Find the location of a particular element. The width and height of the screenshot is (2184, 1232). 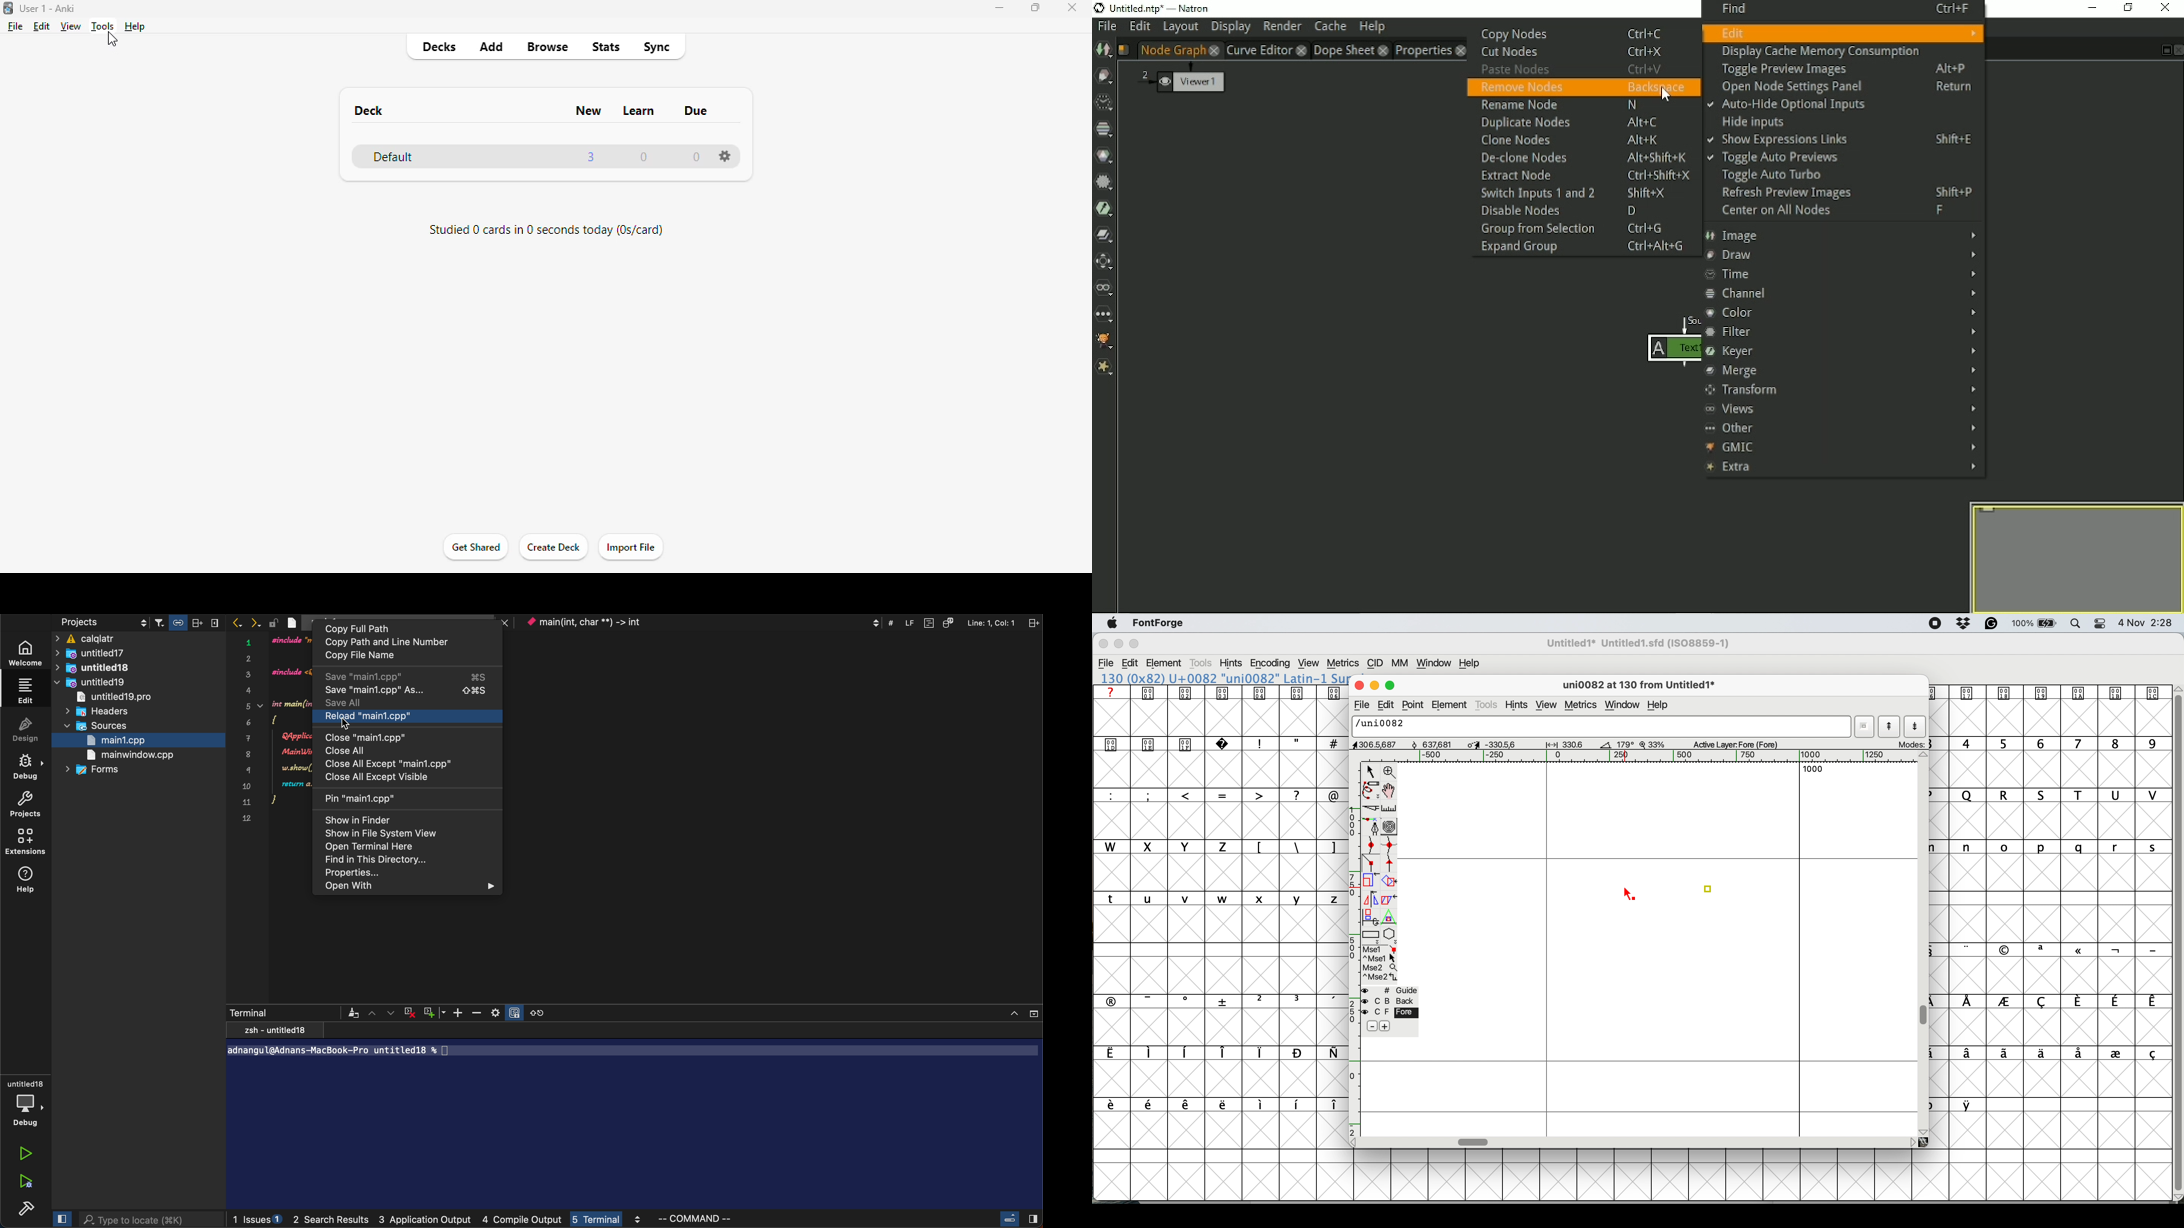

add a point and drag out its control points is located at coordinates (1373, 826).